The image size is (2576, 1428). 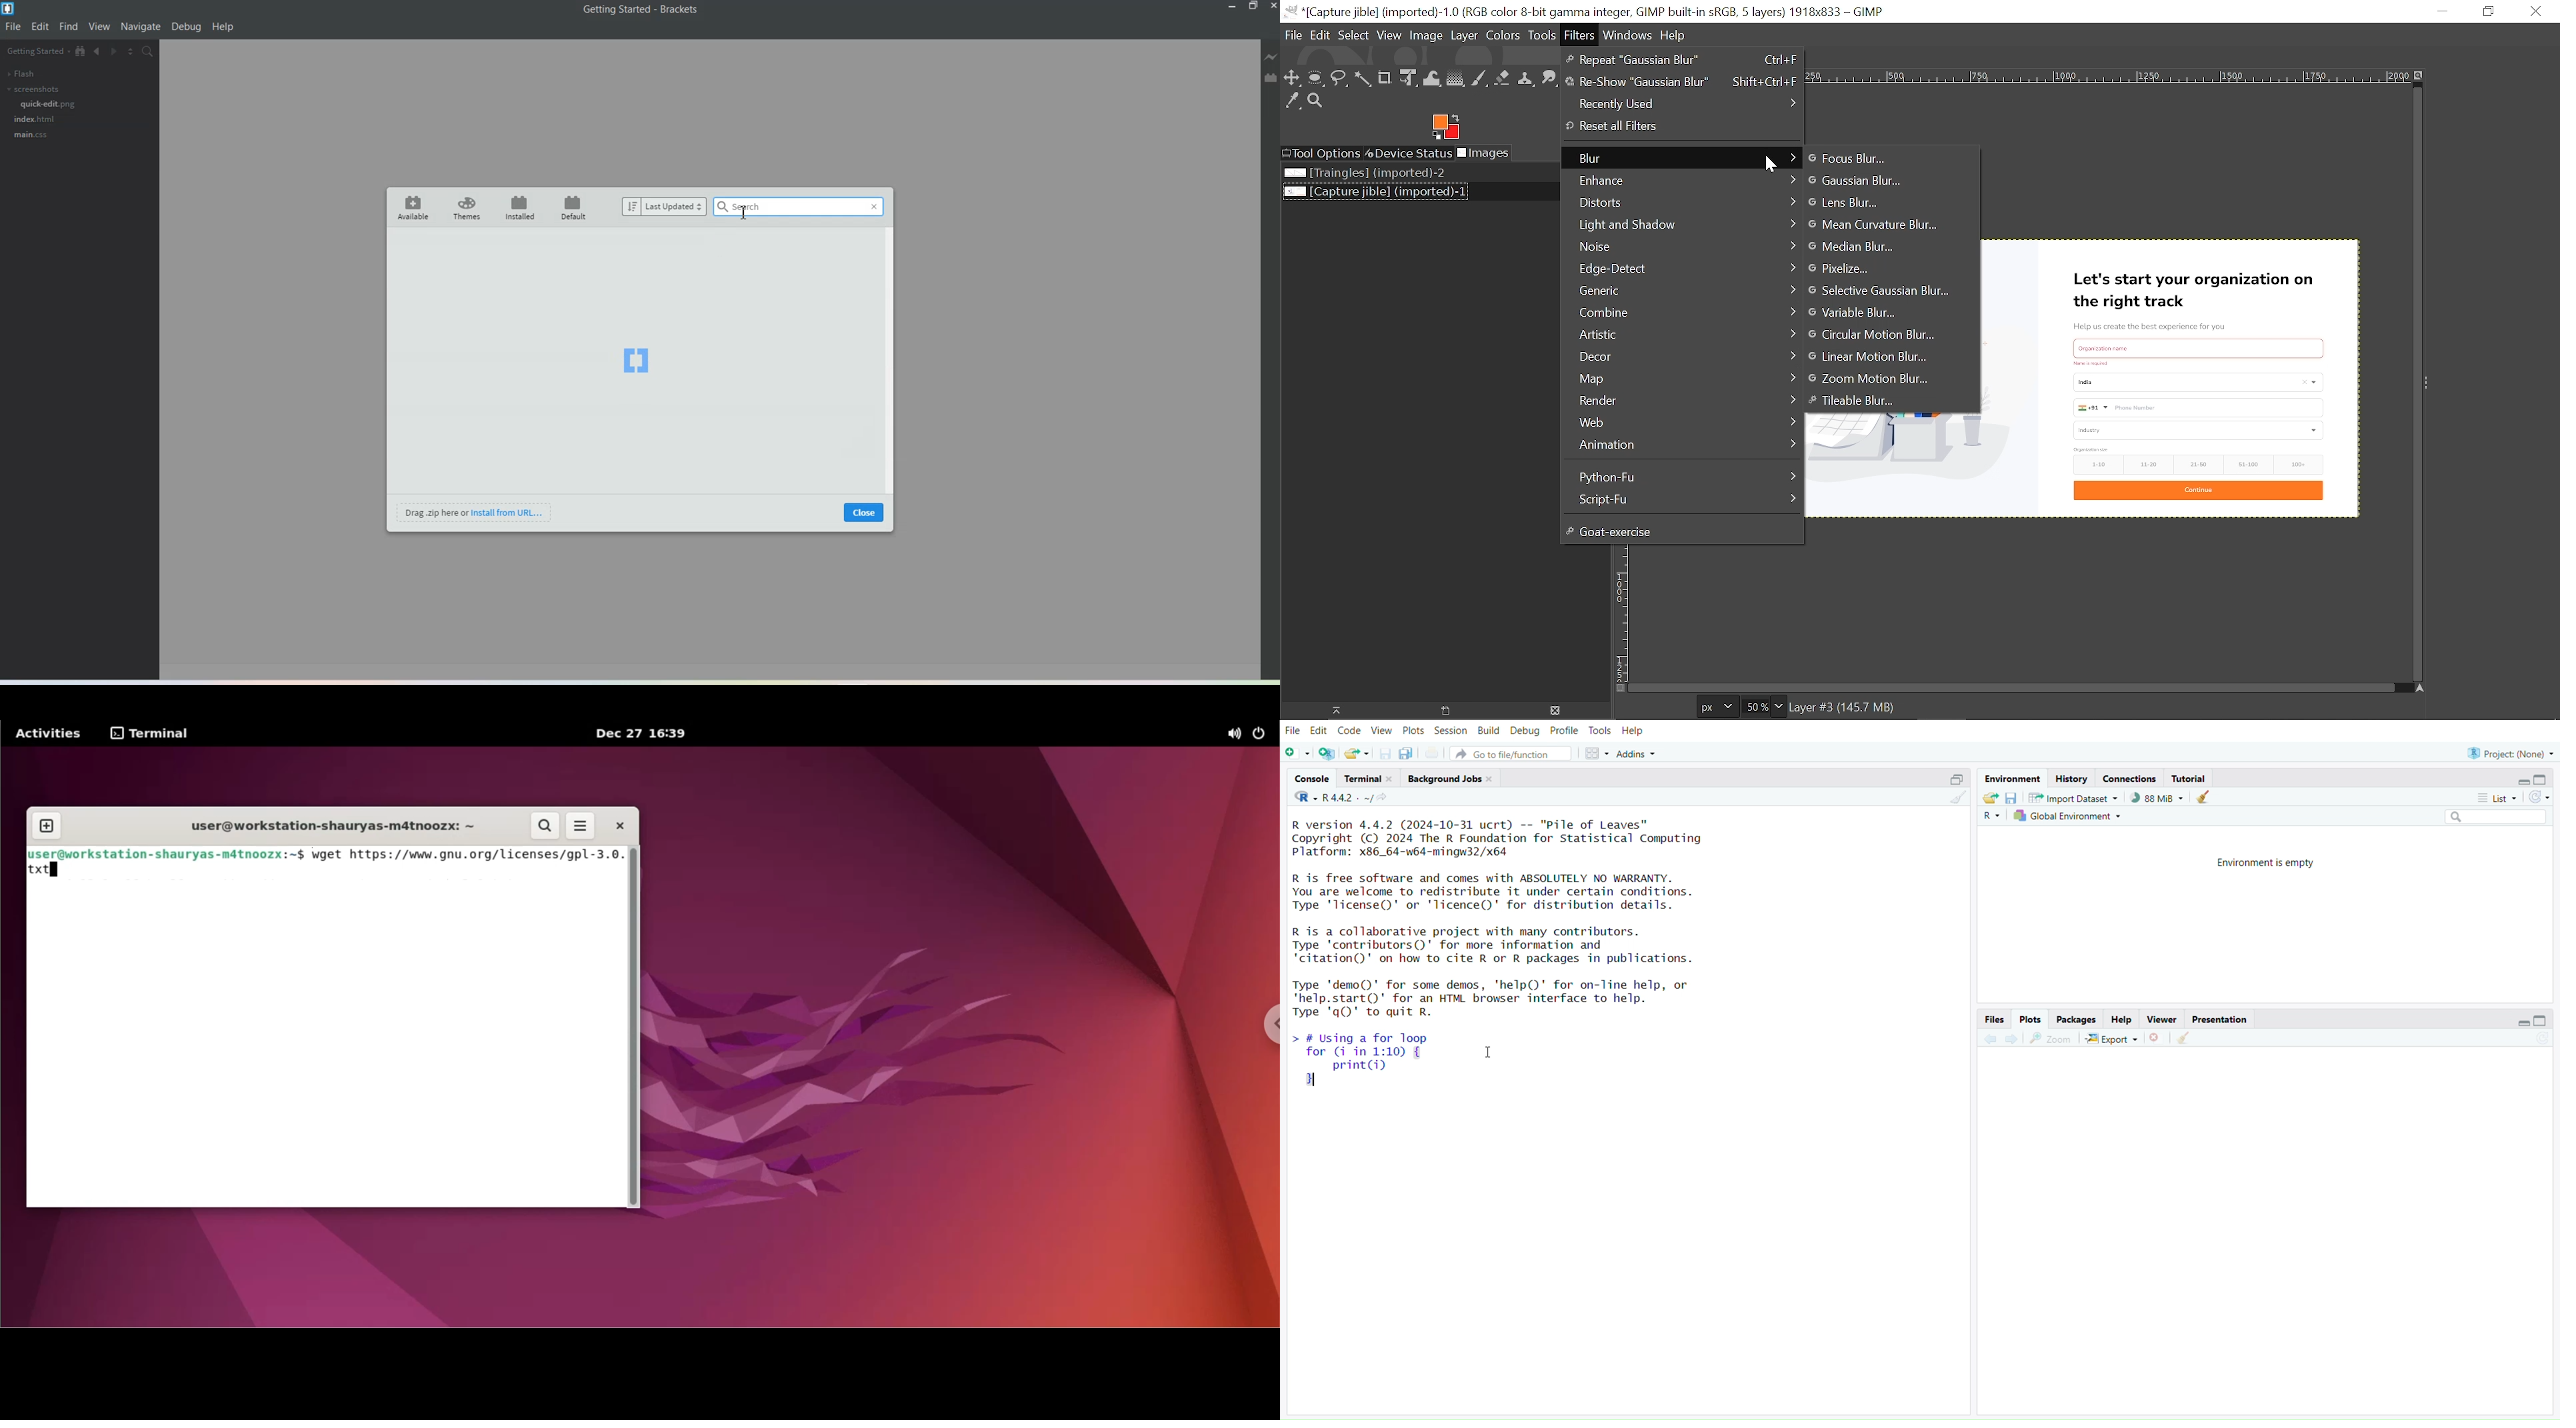 What do you see at coordinates (1680, 443) in the screenshot?
I see `Animation` at bounding box center [1680, 443].